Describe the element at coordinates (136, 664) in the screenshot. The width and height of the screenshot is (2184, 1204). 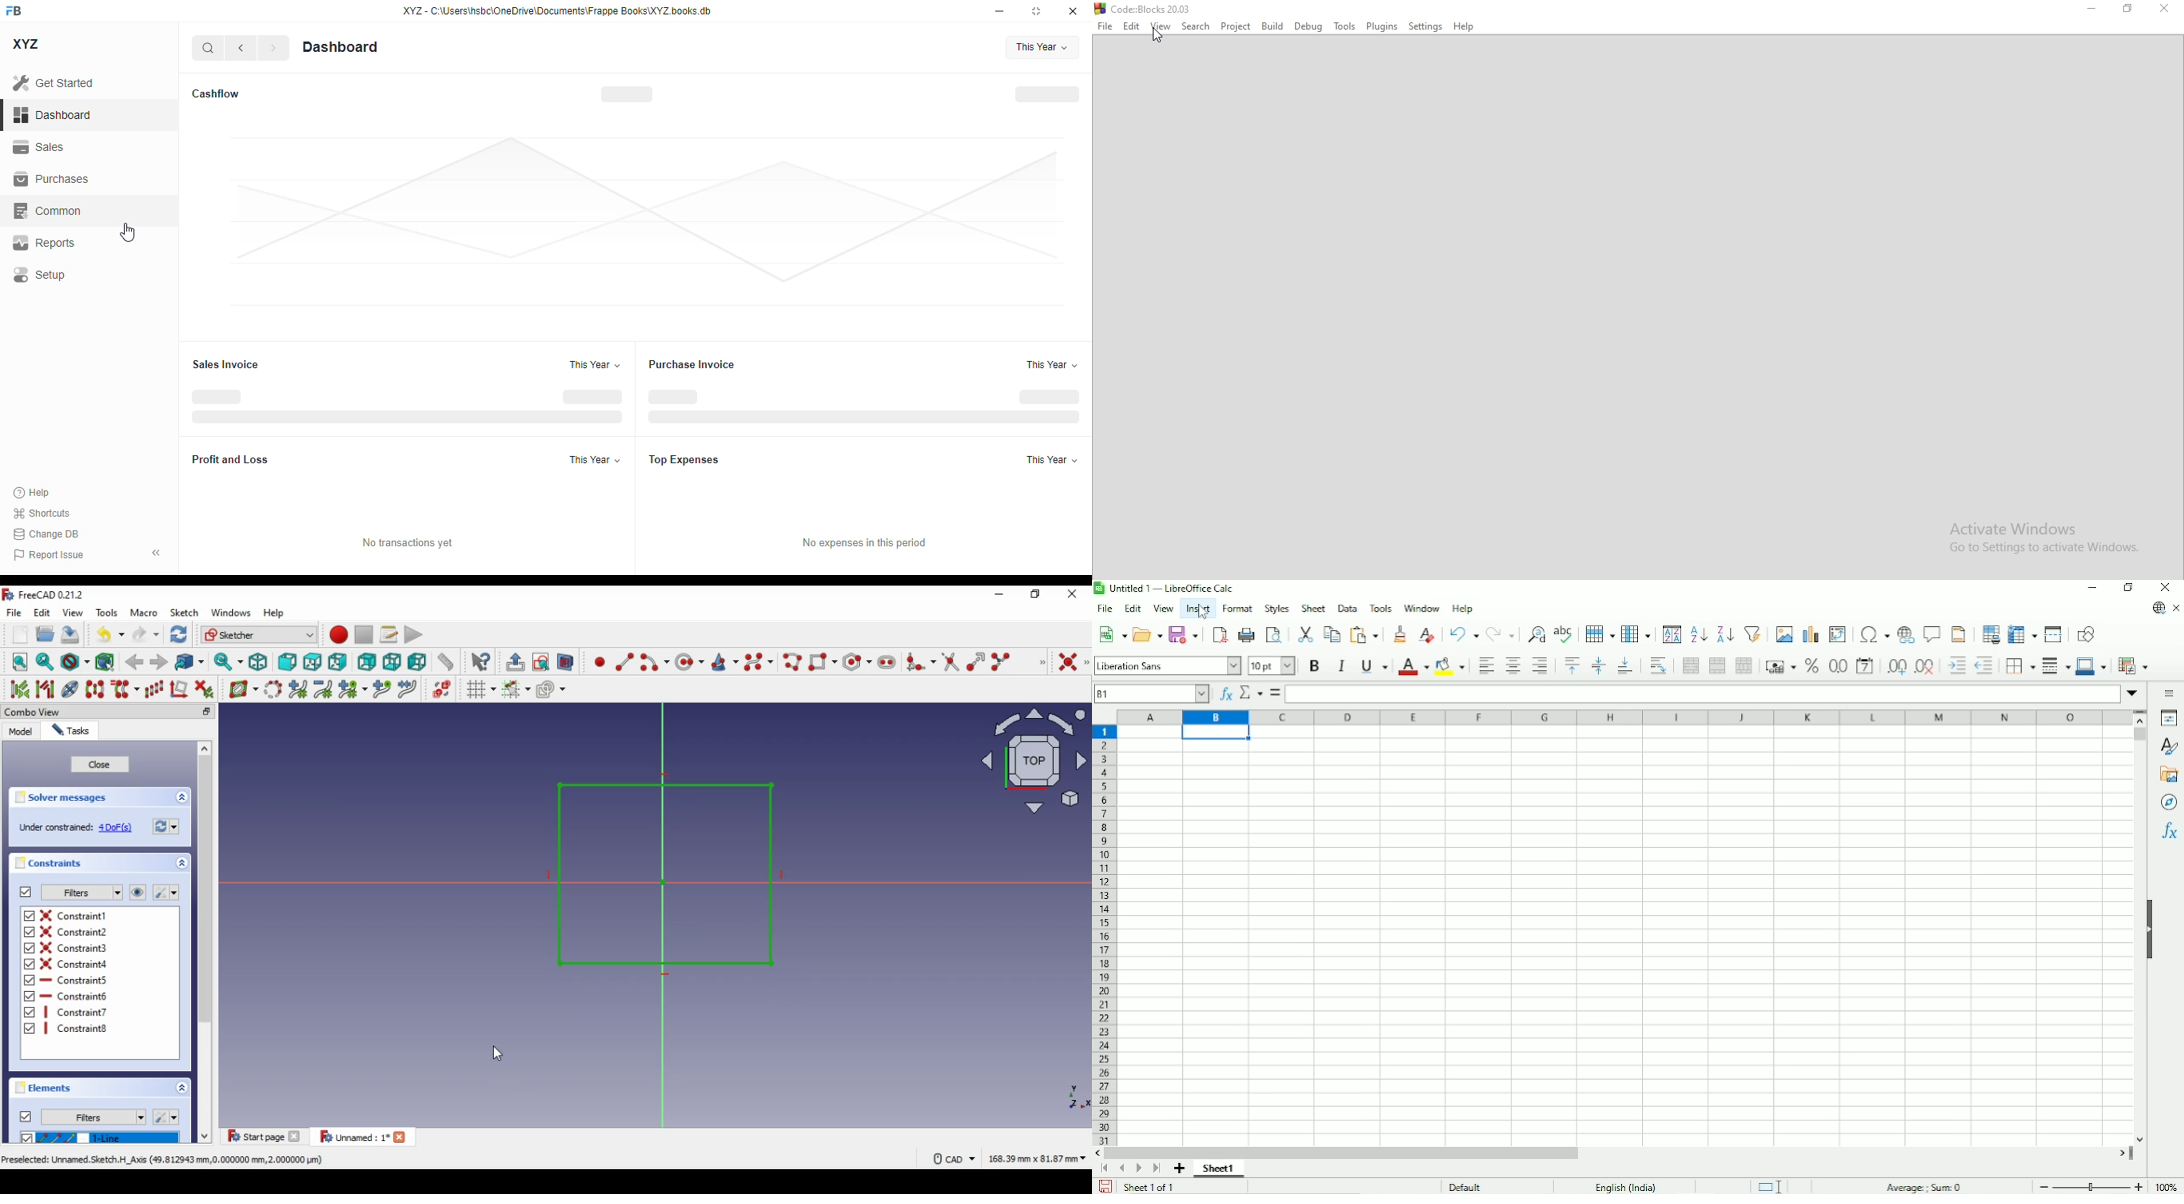
I see `back` at that location.